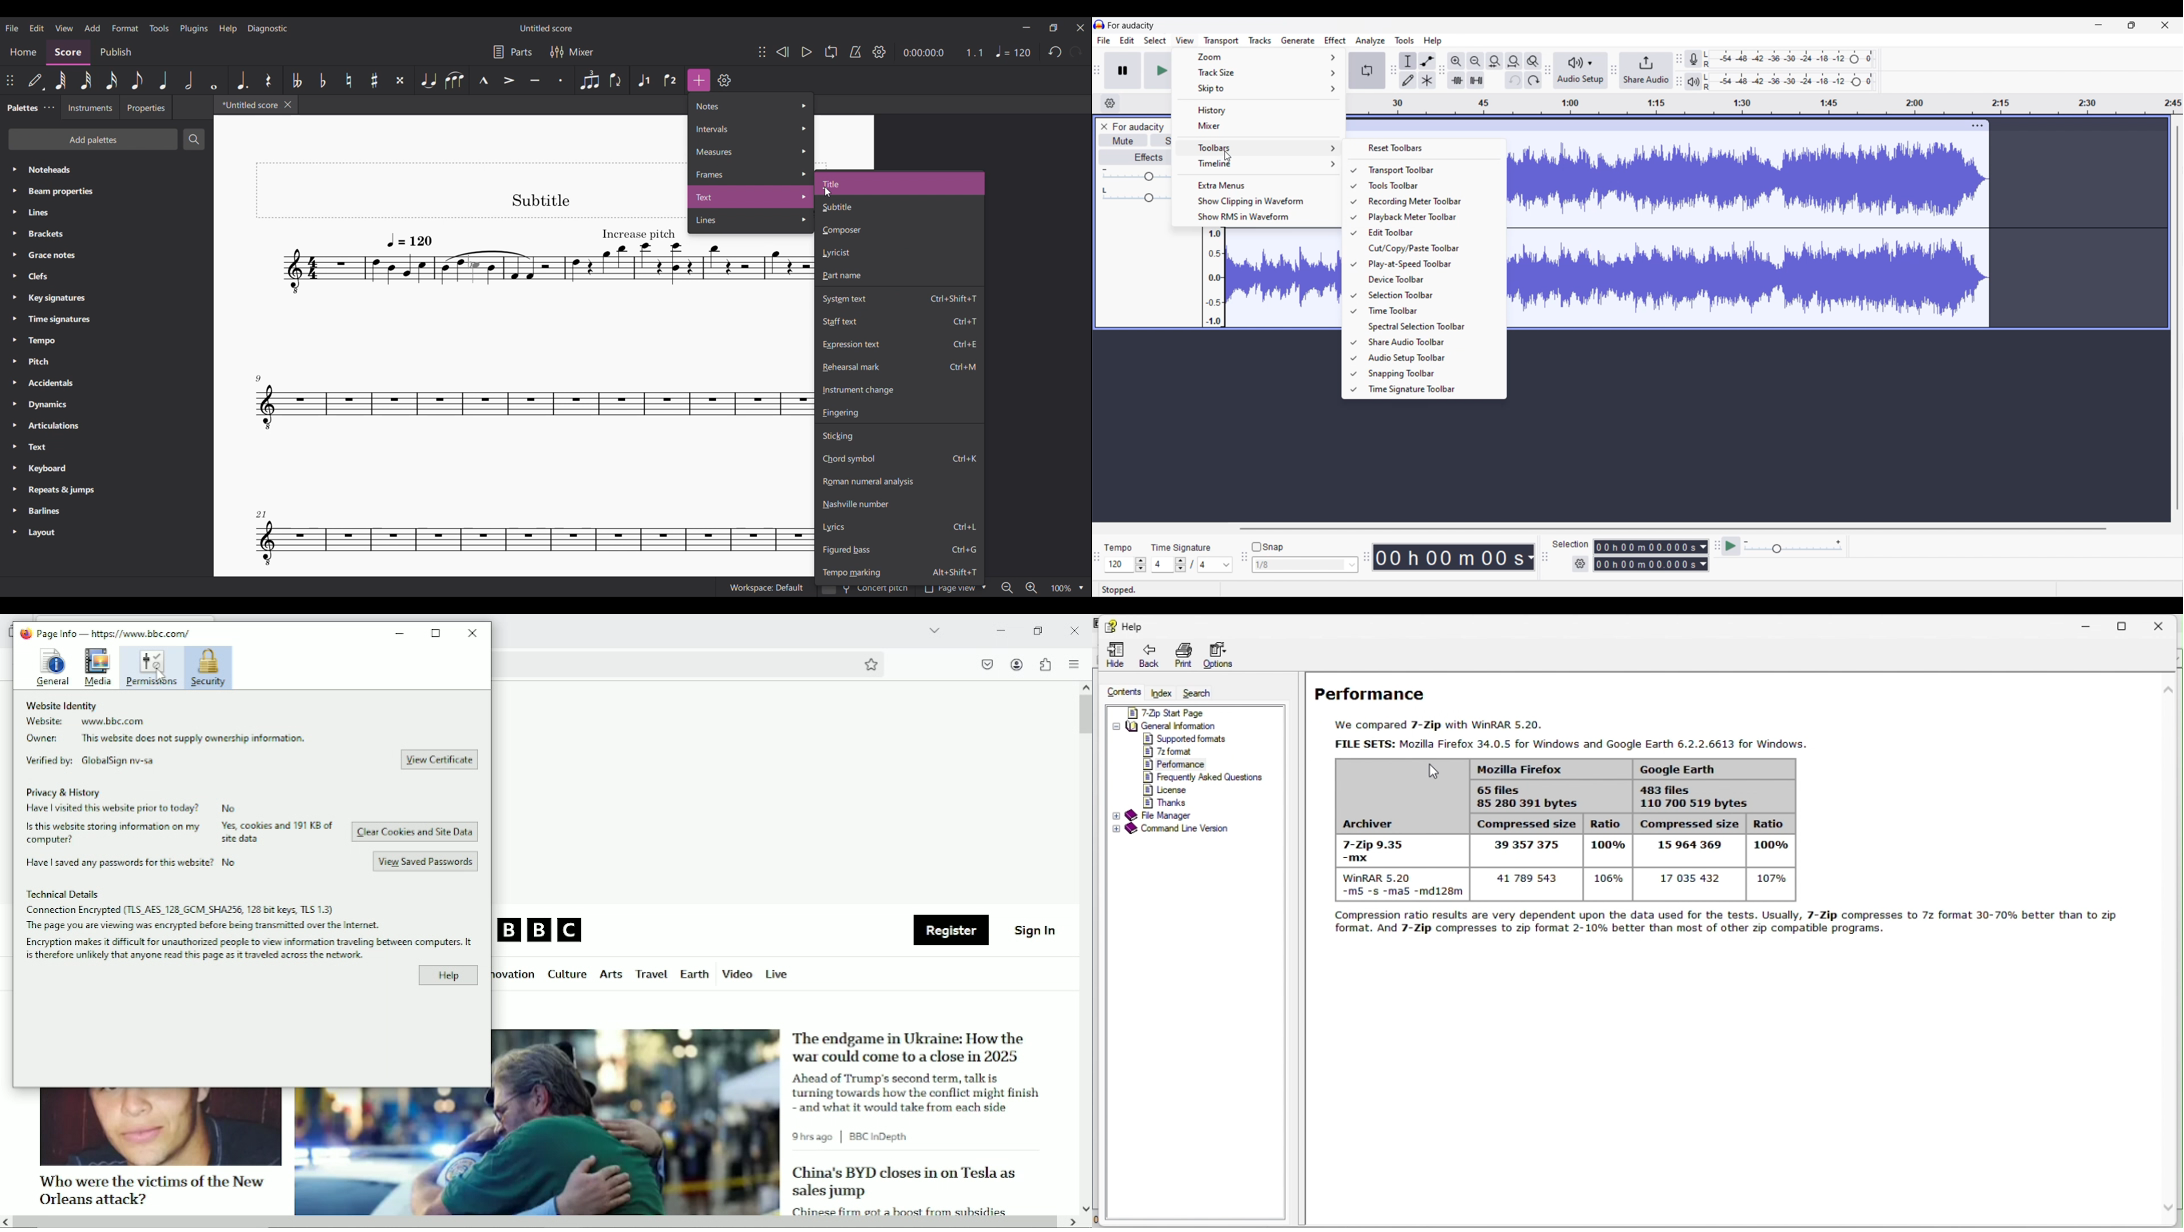 The width and height of the screenshot is (2184, 1232). Describe the element at coordinates (1298, 40) in the screenshot. I see `Generate` at that location.